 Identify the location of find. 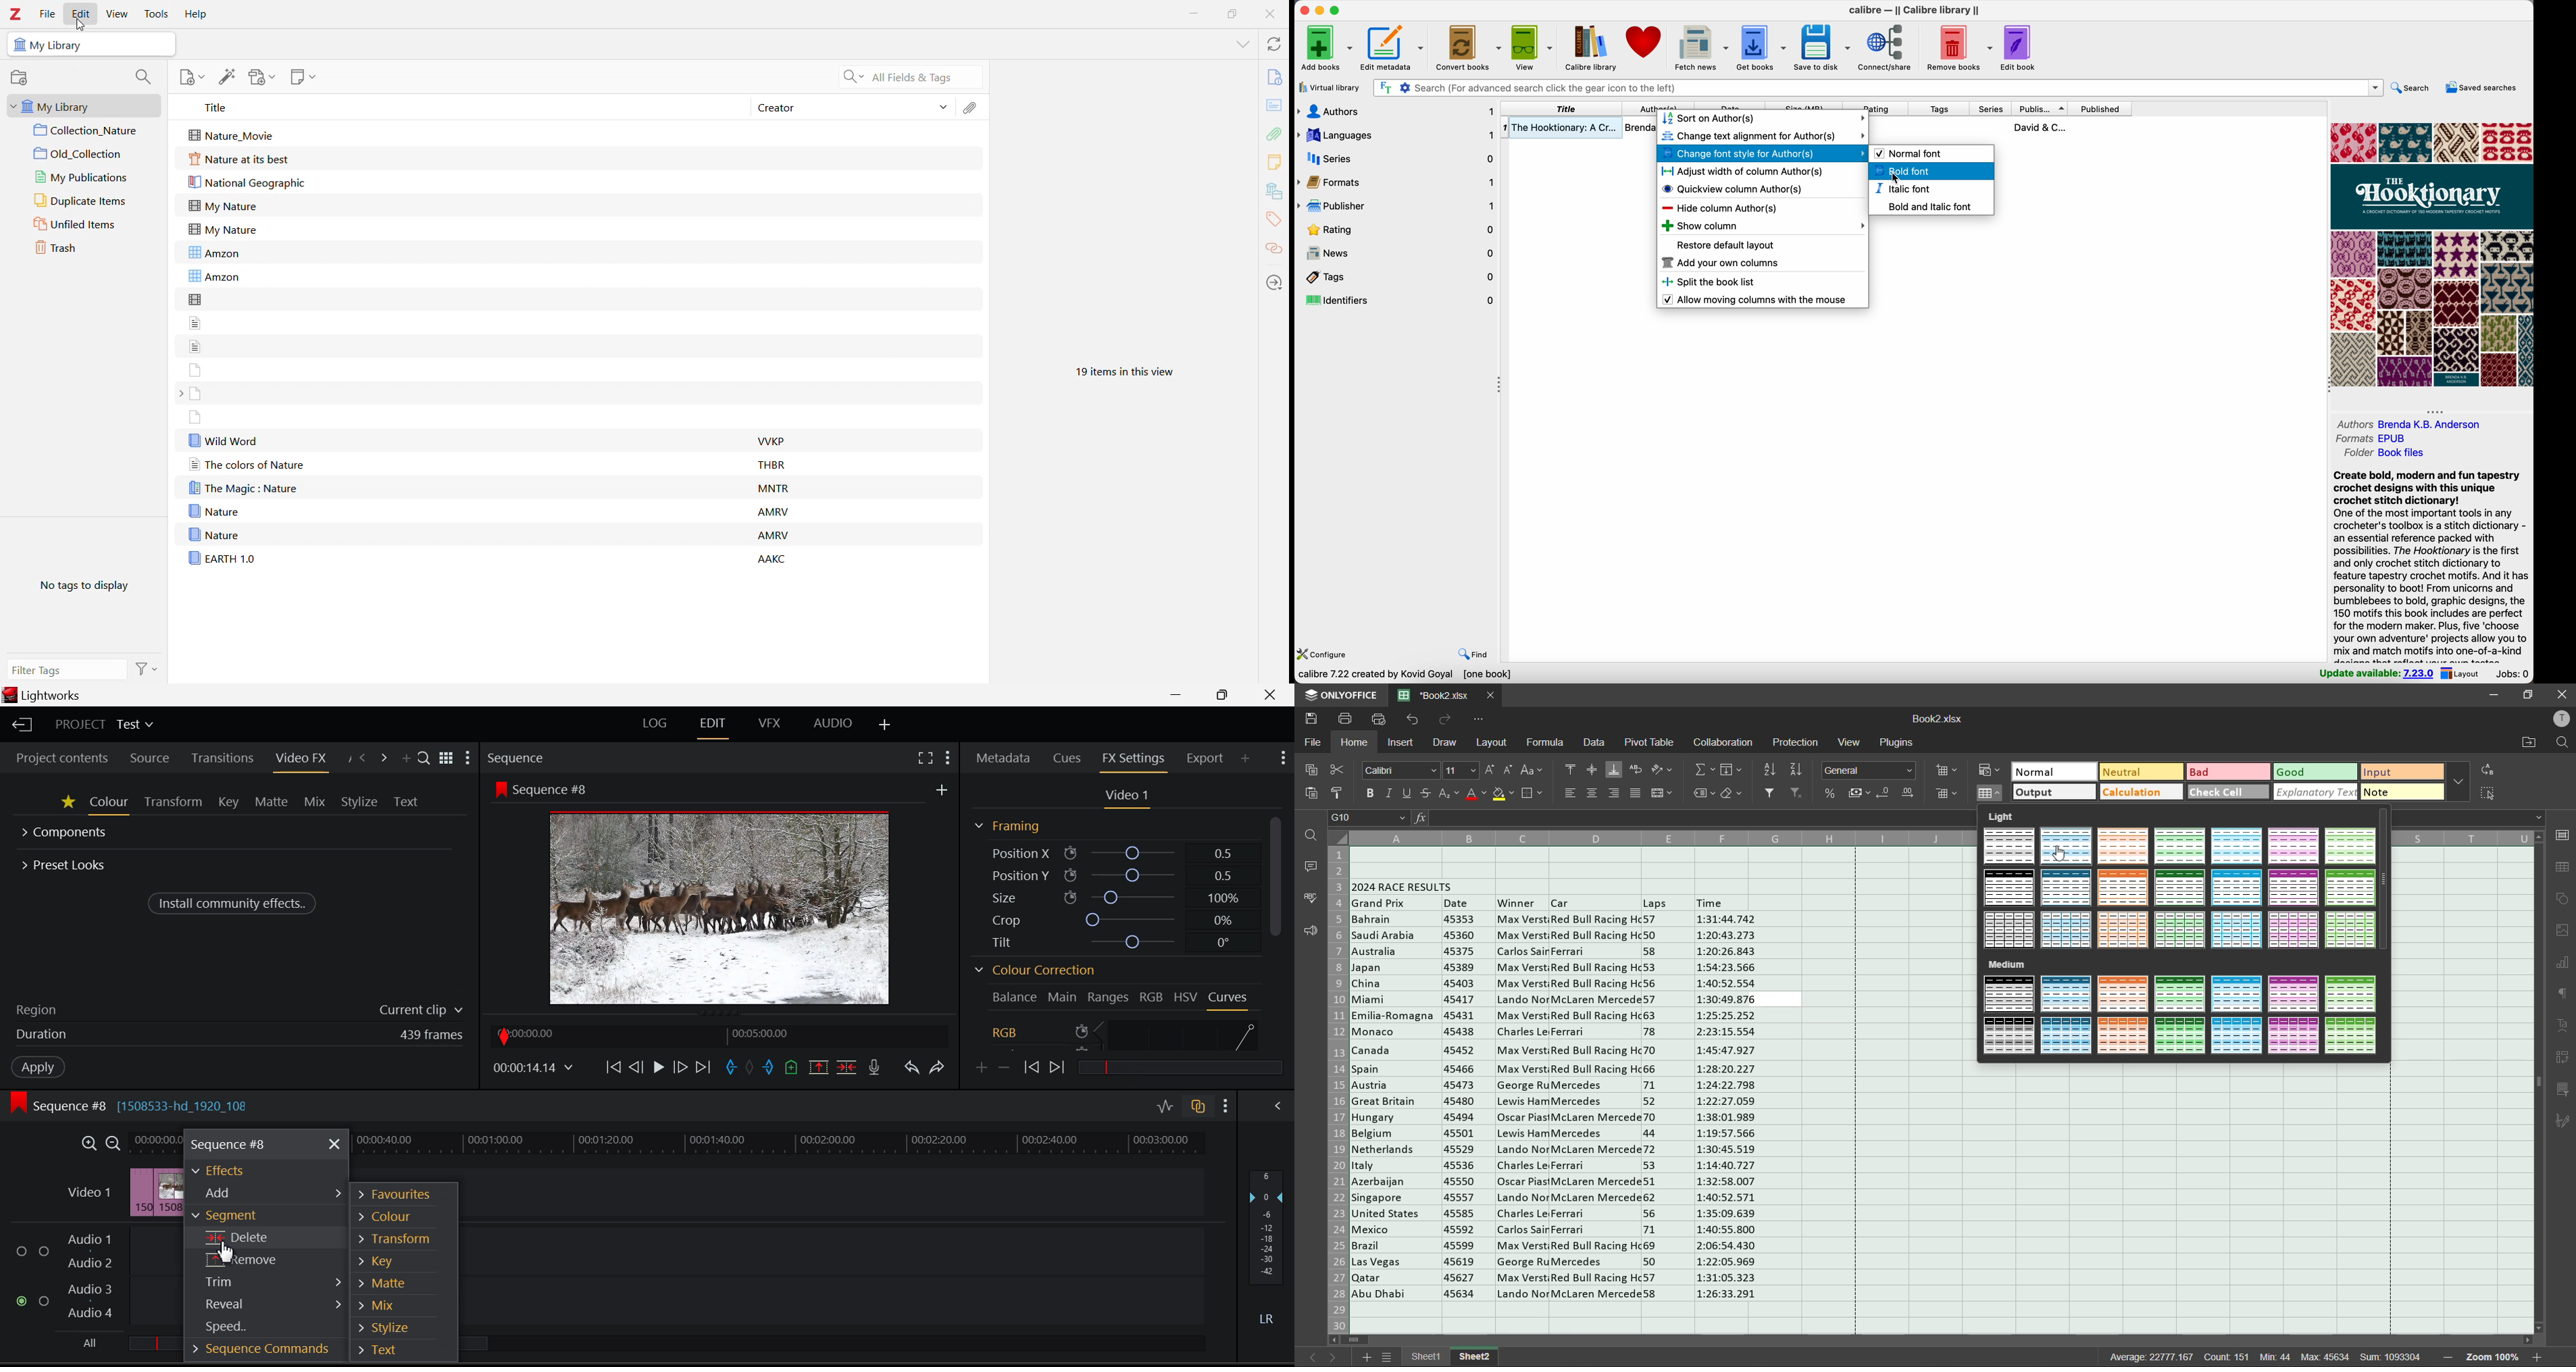
(1470, 653).